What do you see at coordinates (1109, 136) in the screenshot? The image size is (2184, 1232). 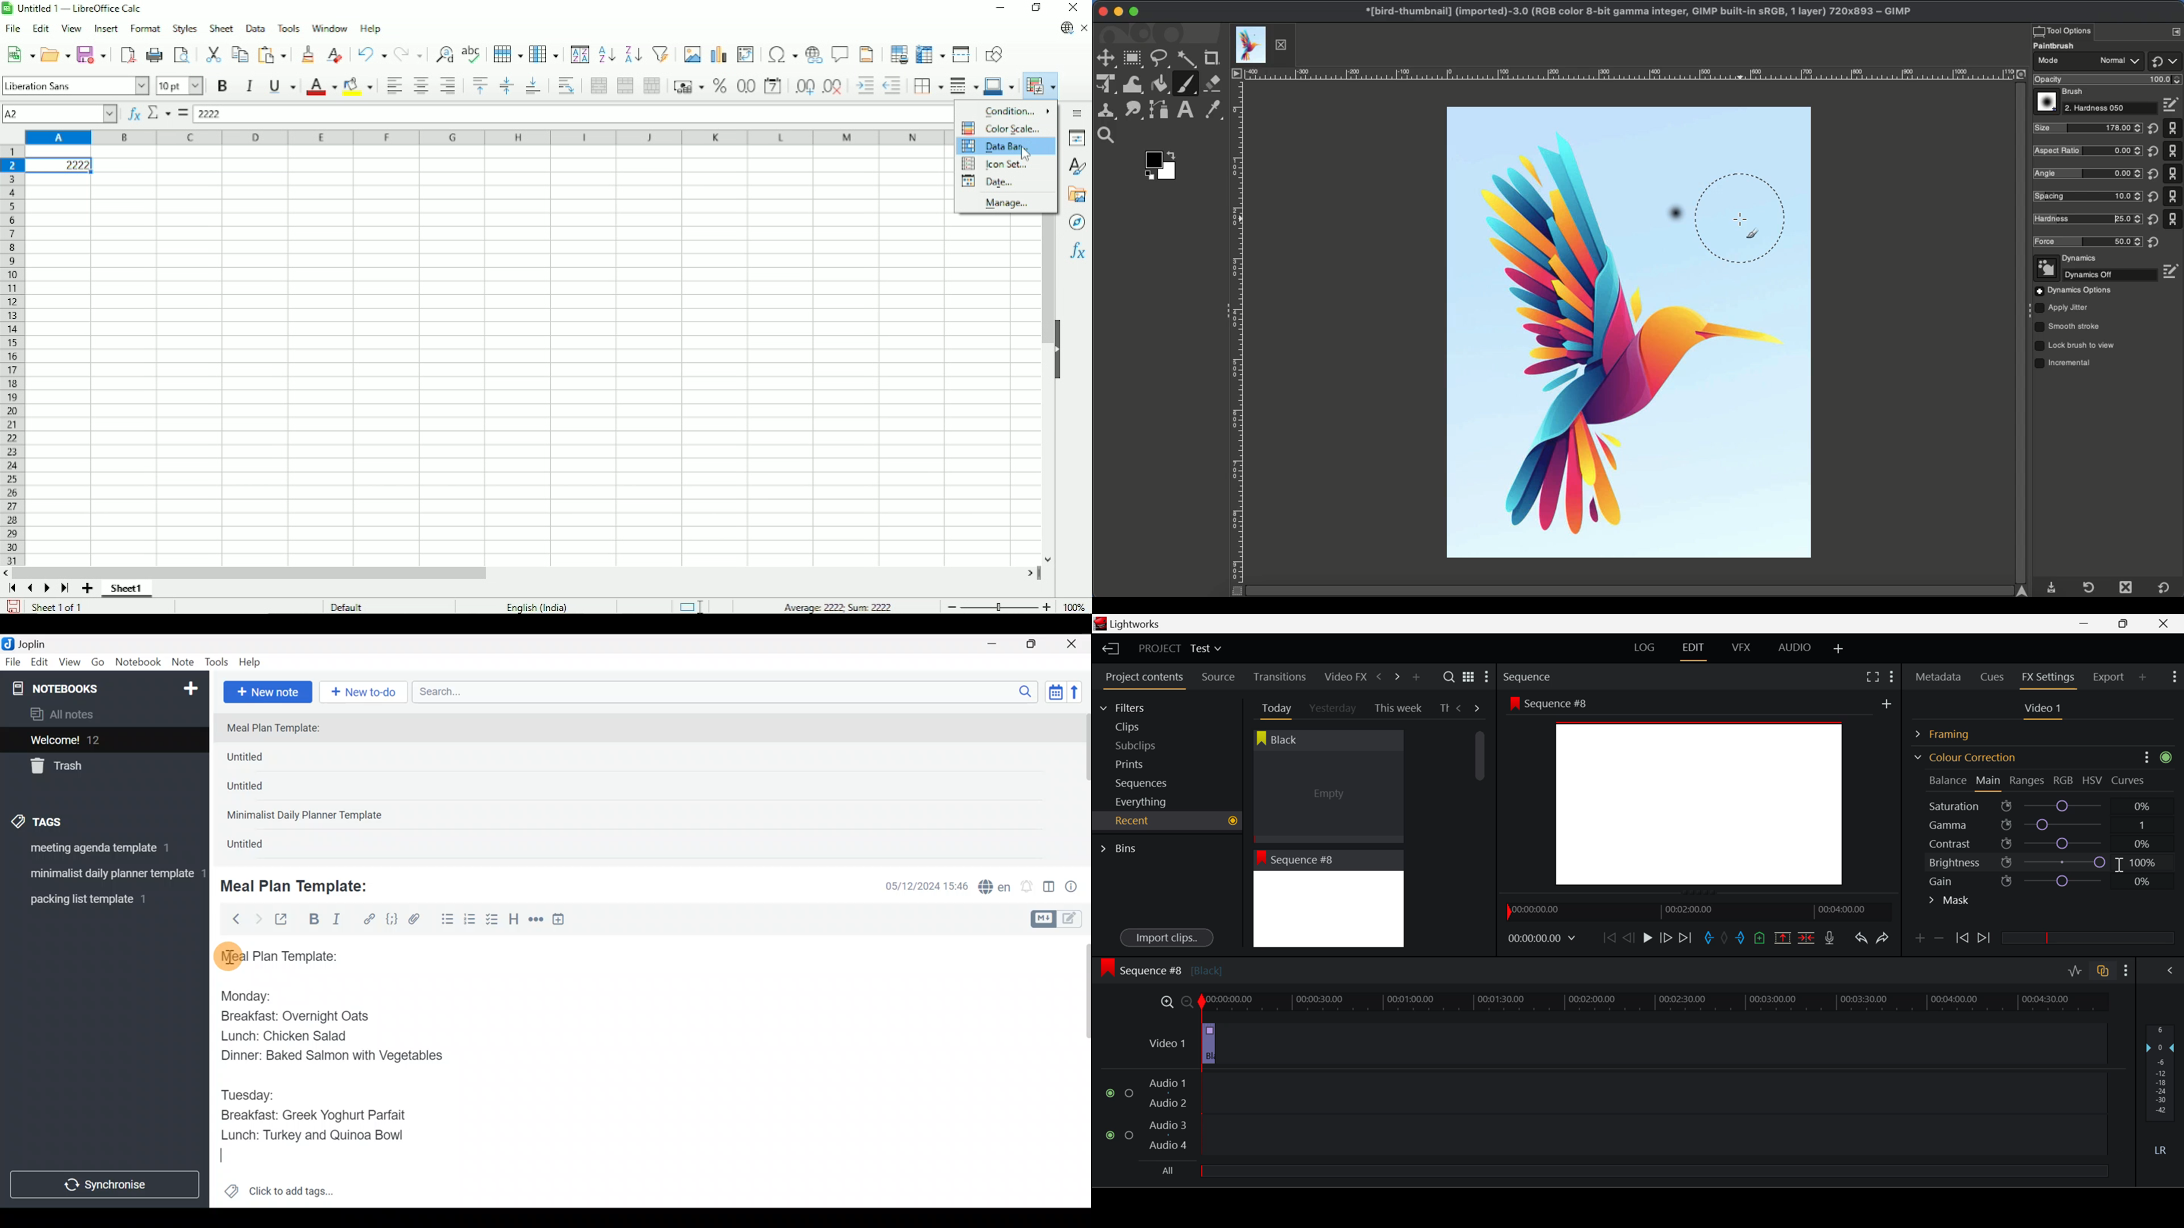 I see `Magnify` at bounding box center [1109, 136].